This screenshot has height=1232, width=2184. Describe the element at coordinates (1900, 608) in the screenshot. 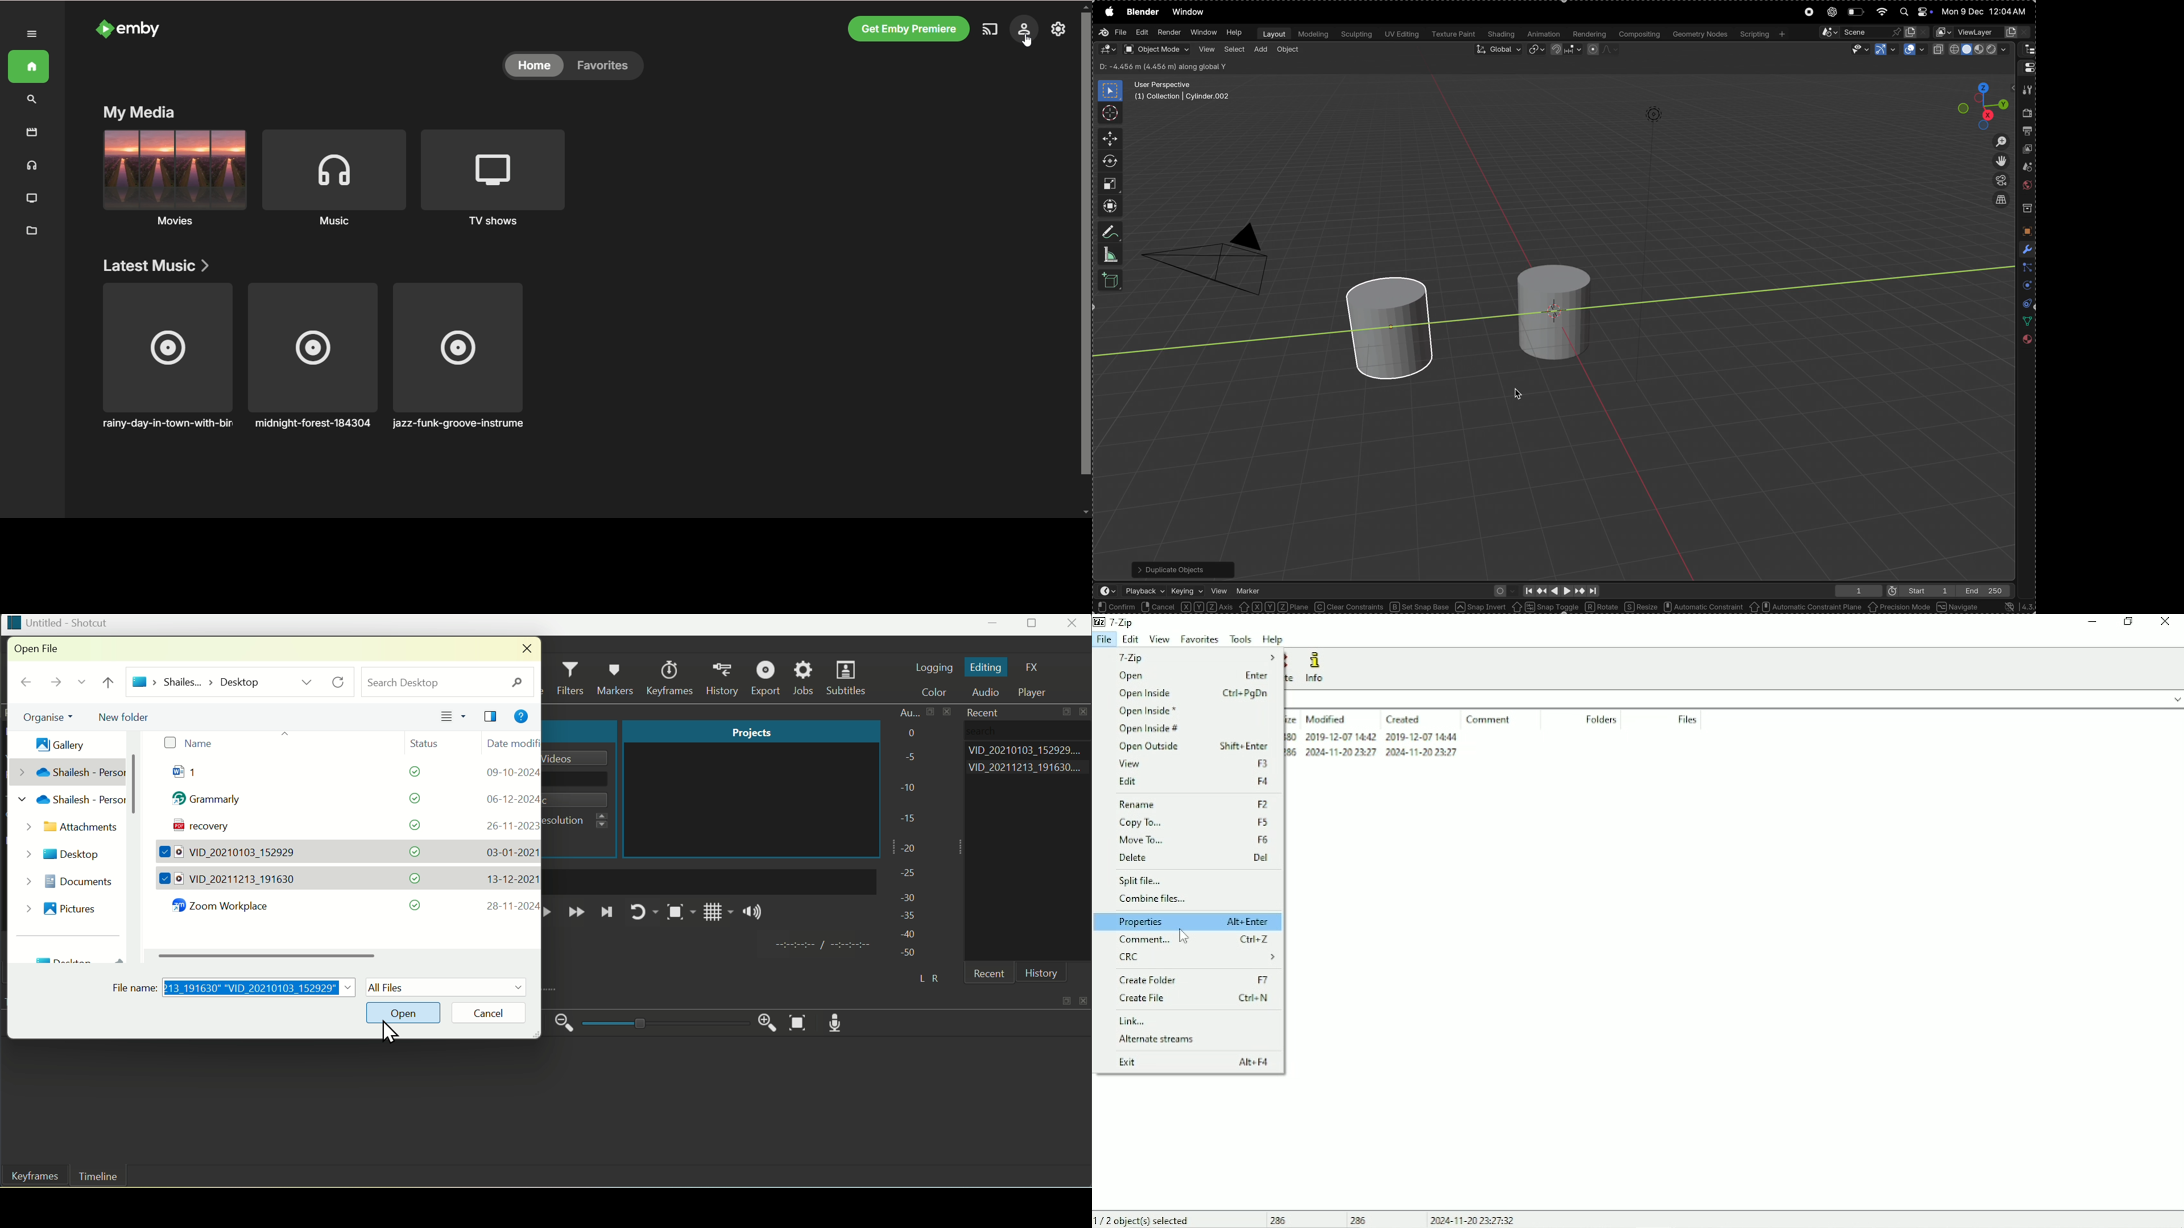

I see `precision mode` at that location.